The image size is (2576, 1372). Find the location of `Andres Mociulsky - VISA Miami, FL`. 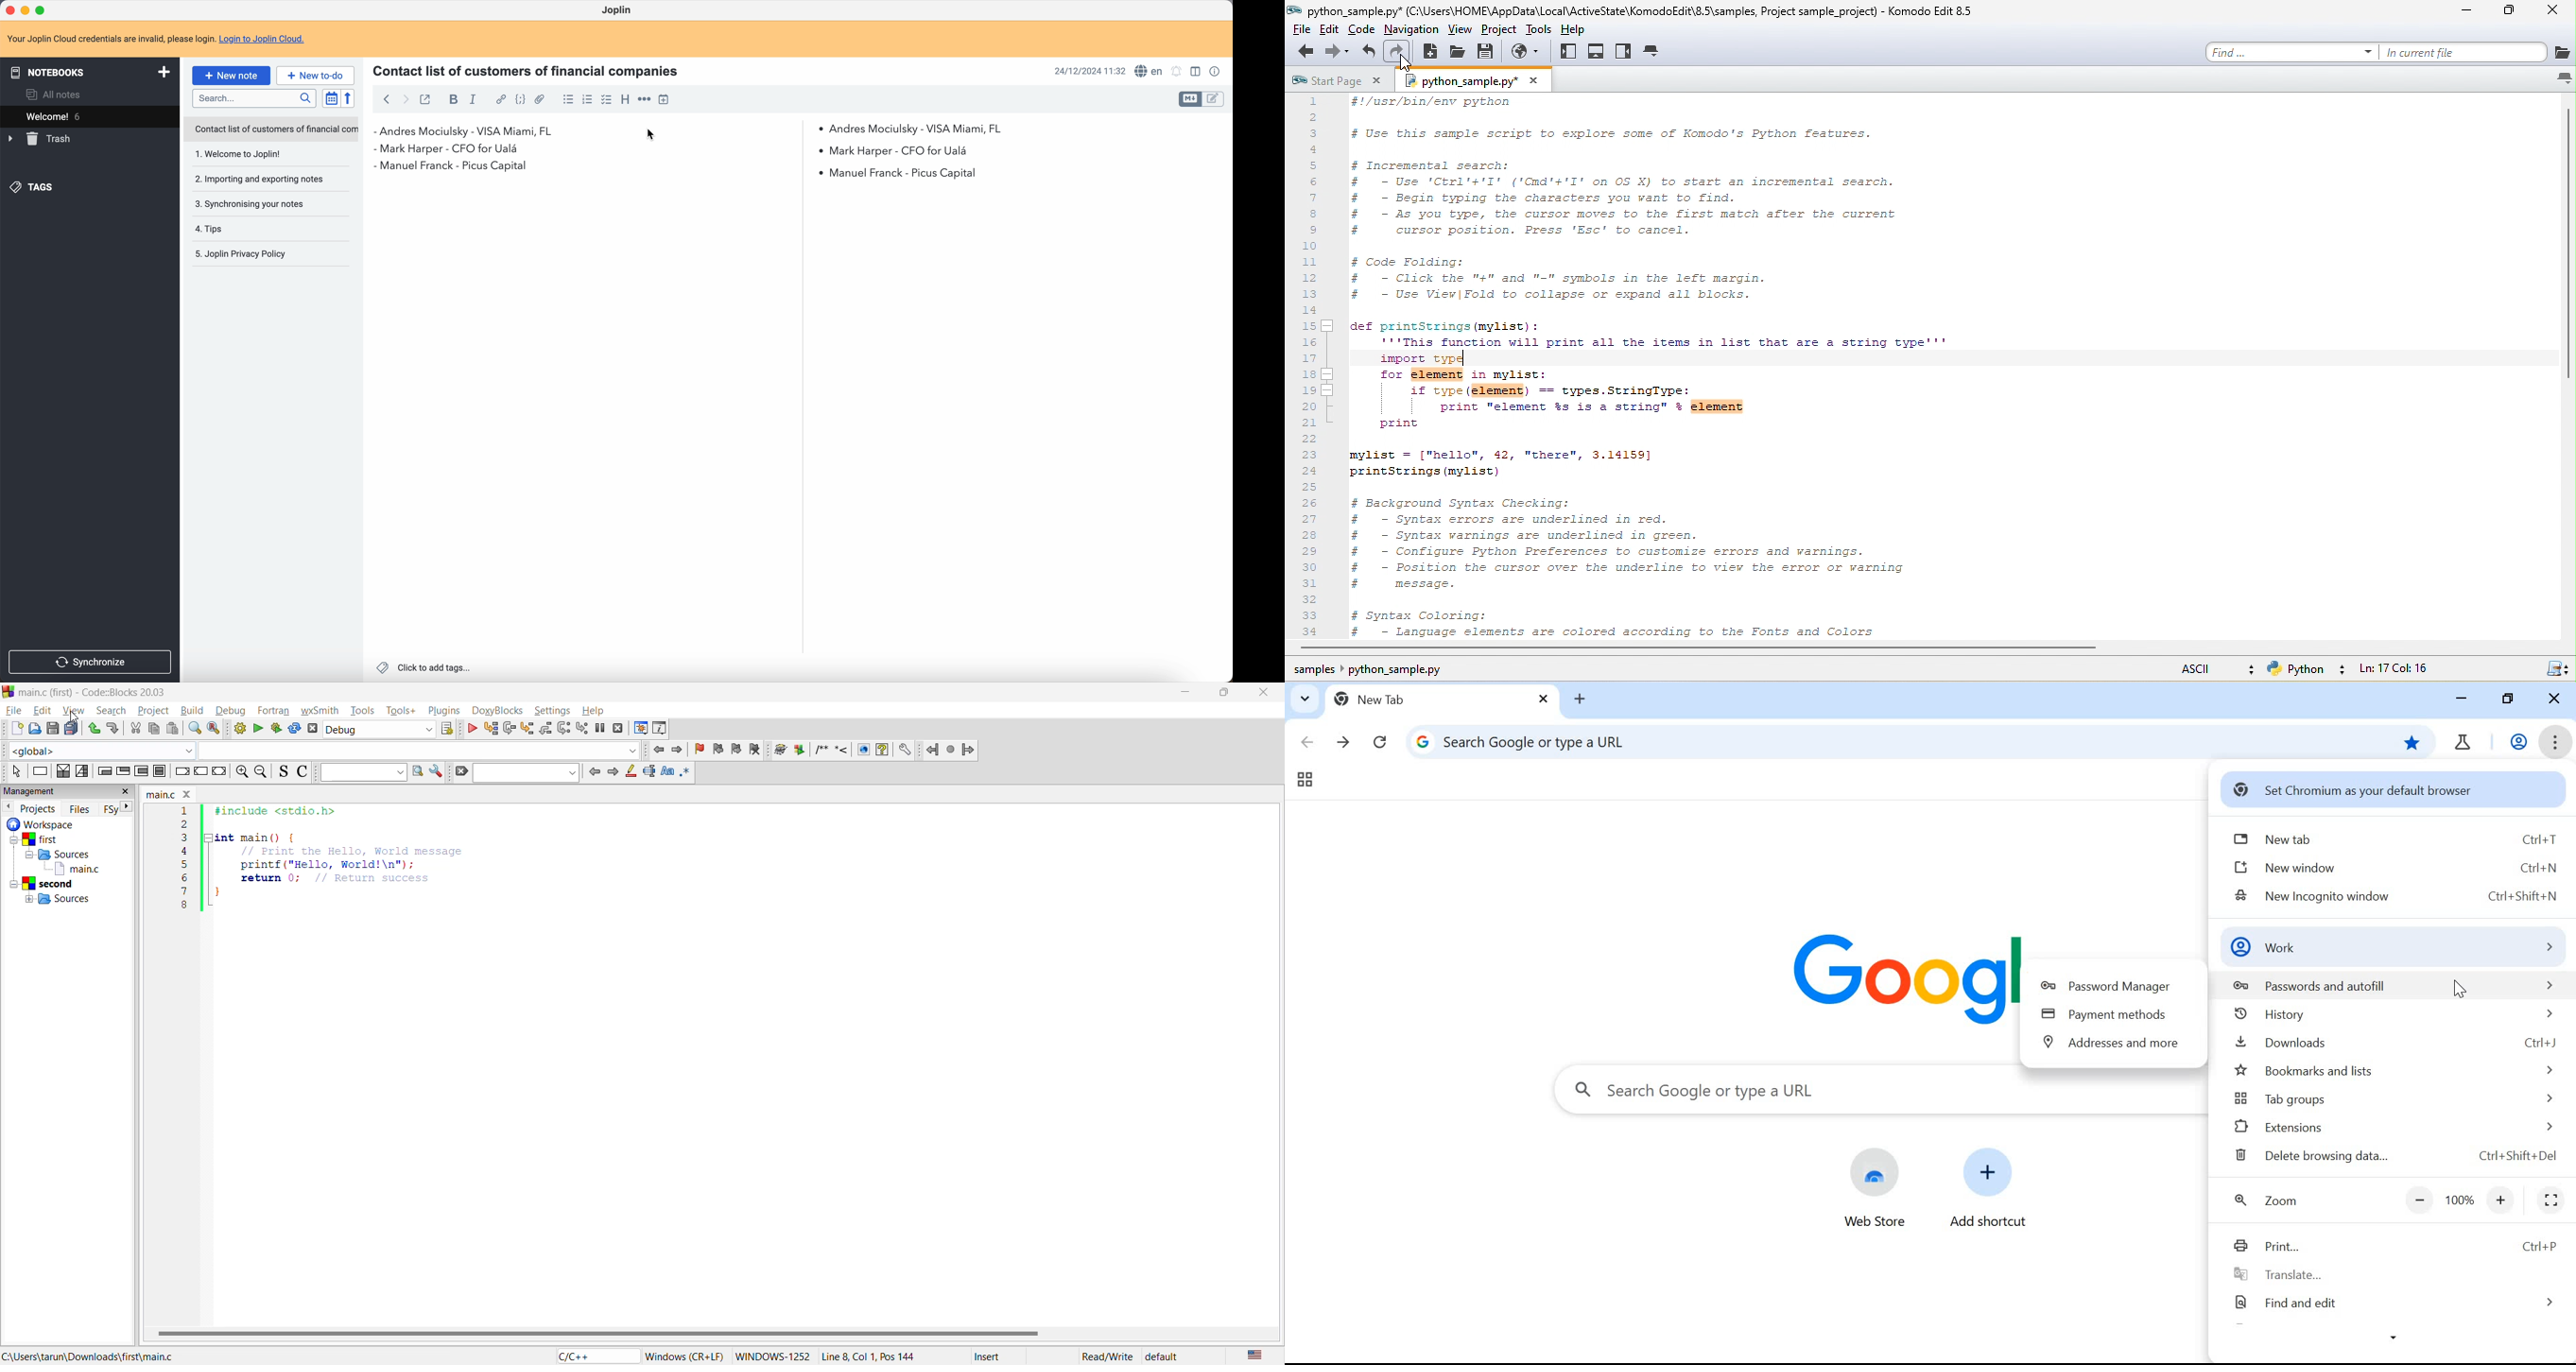

Andres Mociulsky - VISA Miami, FL is located at coordinates (917, 127).